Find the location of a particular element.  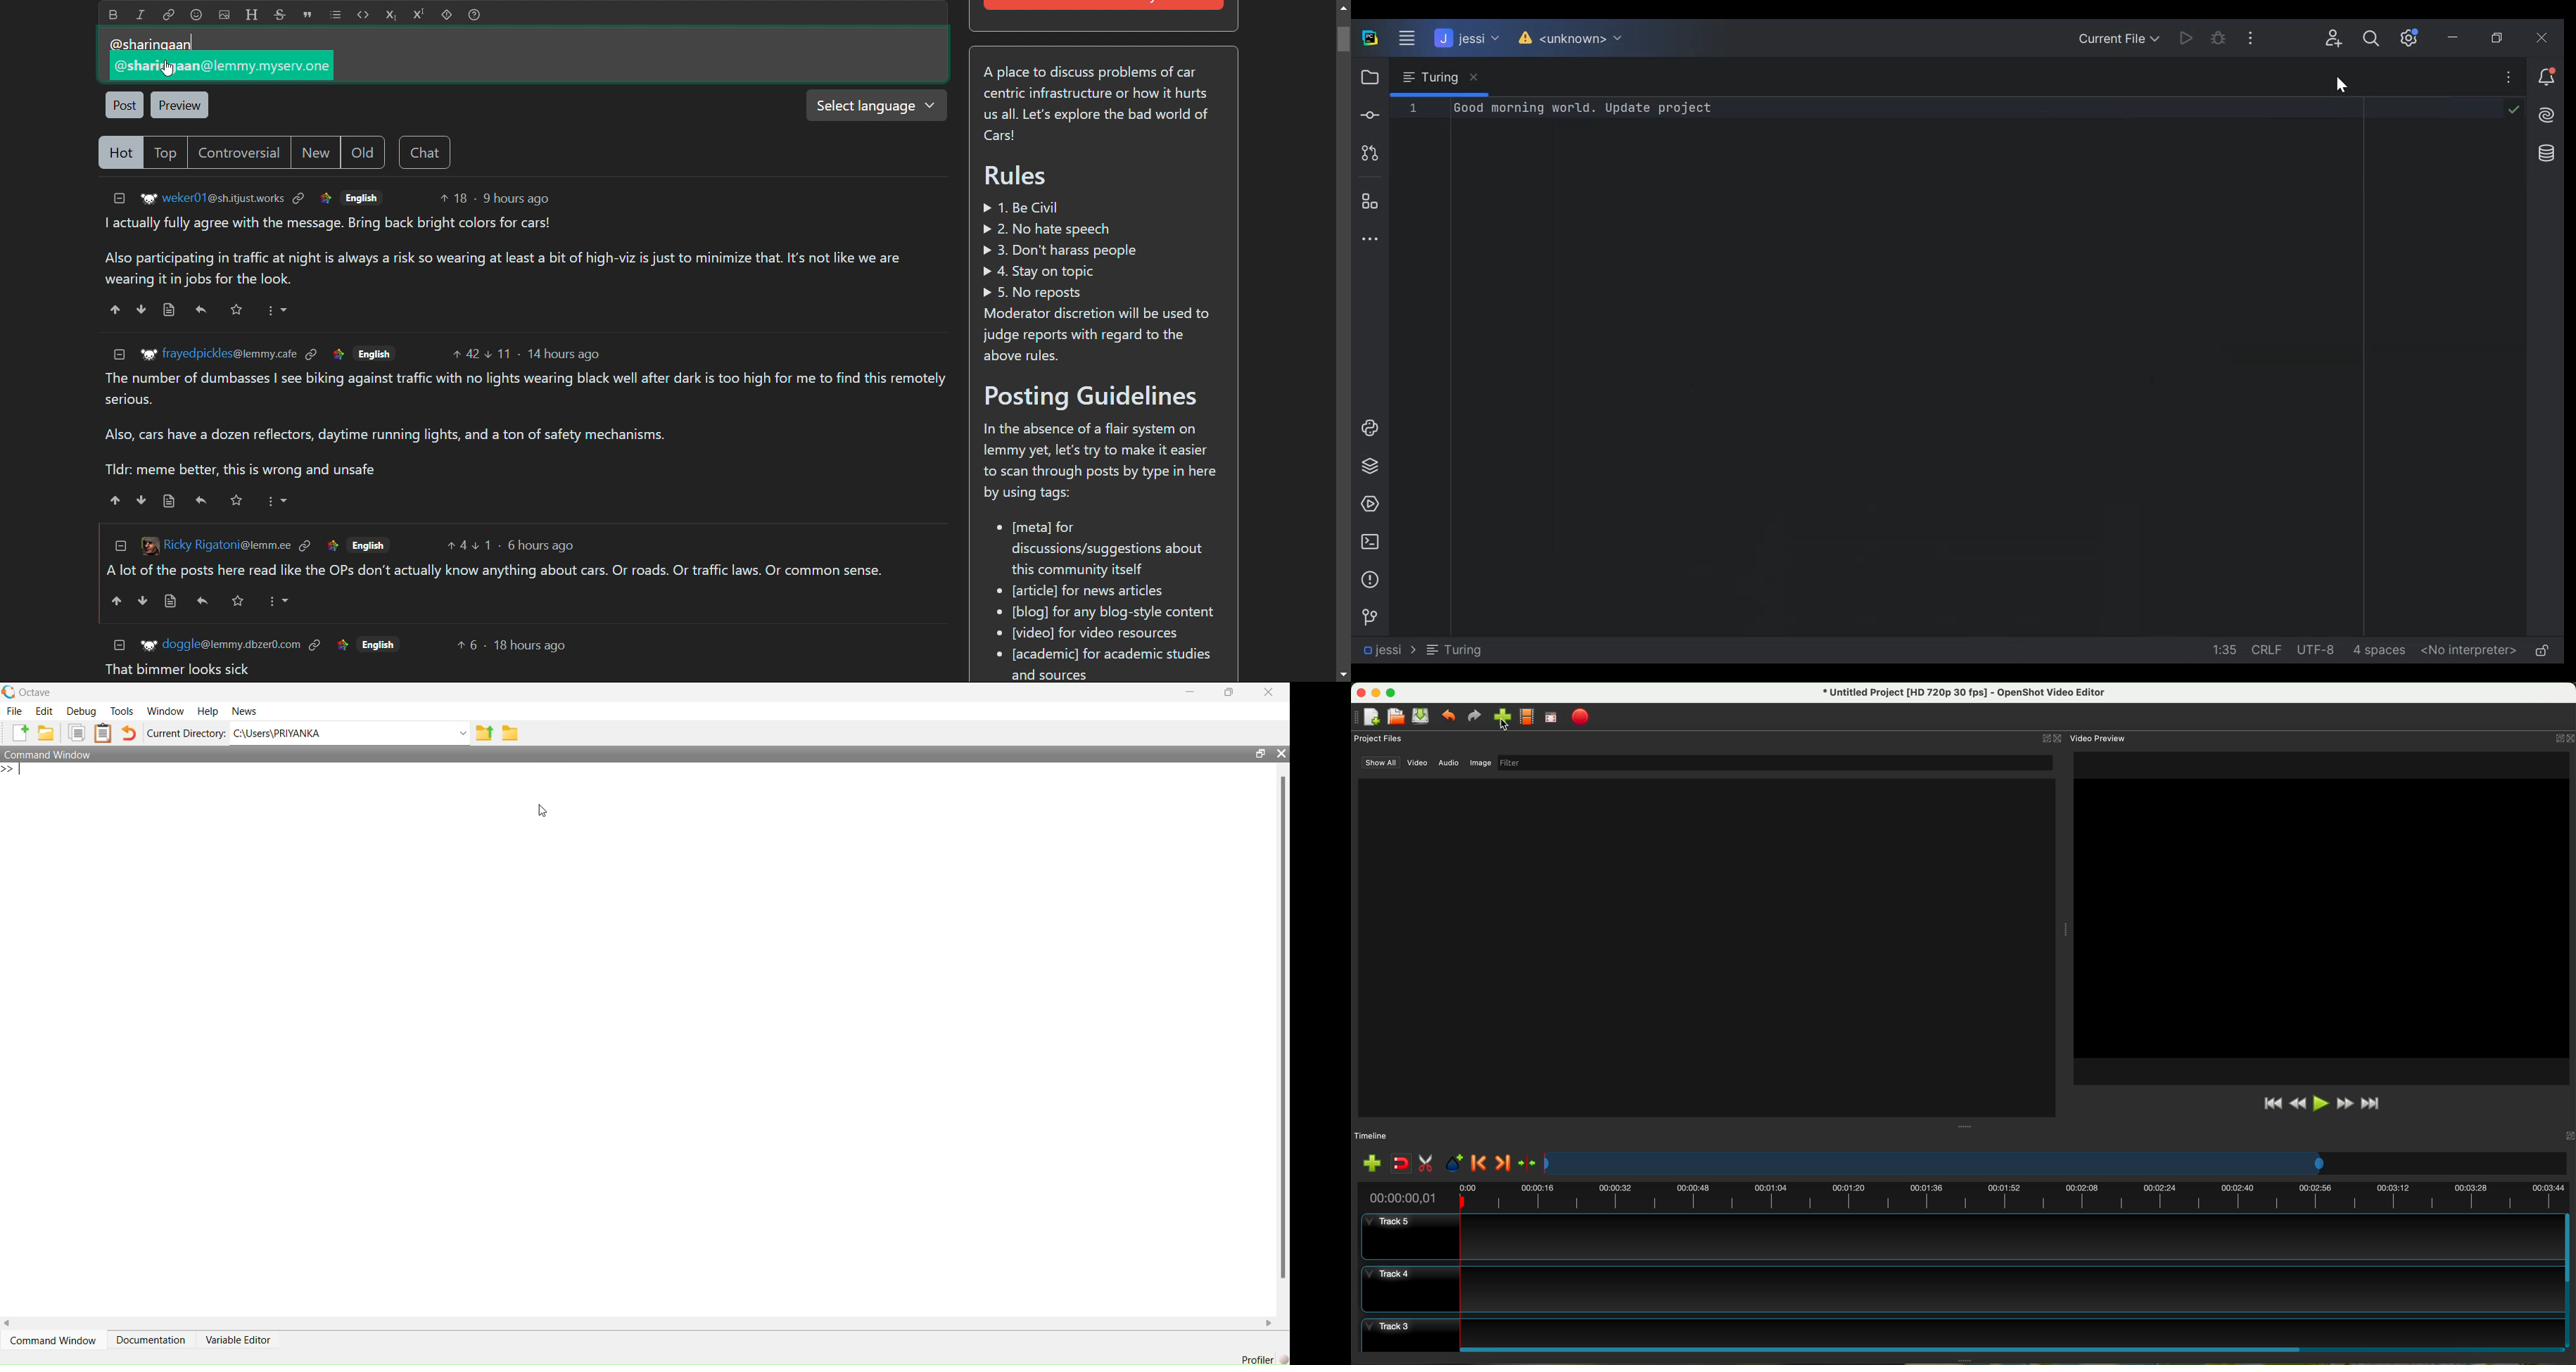

superscript is located at coordinates (419, 15).